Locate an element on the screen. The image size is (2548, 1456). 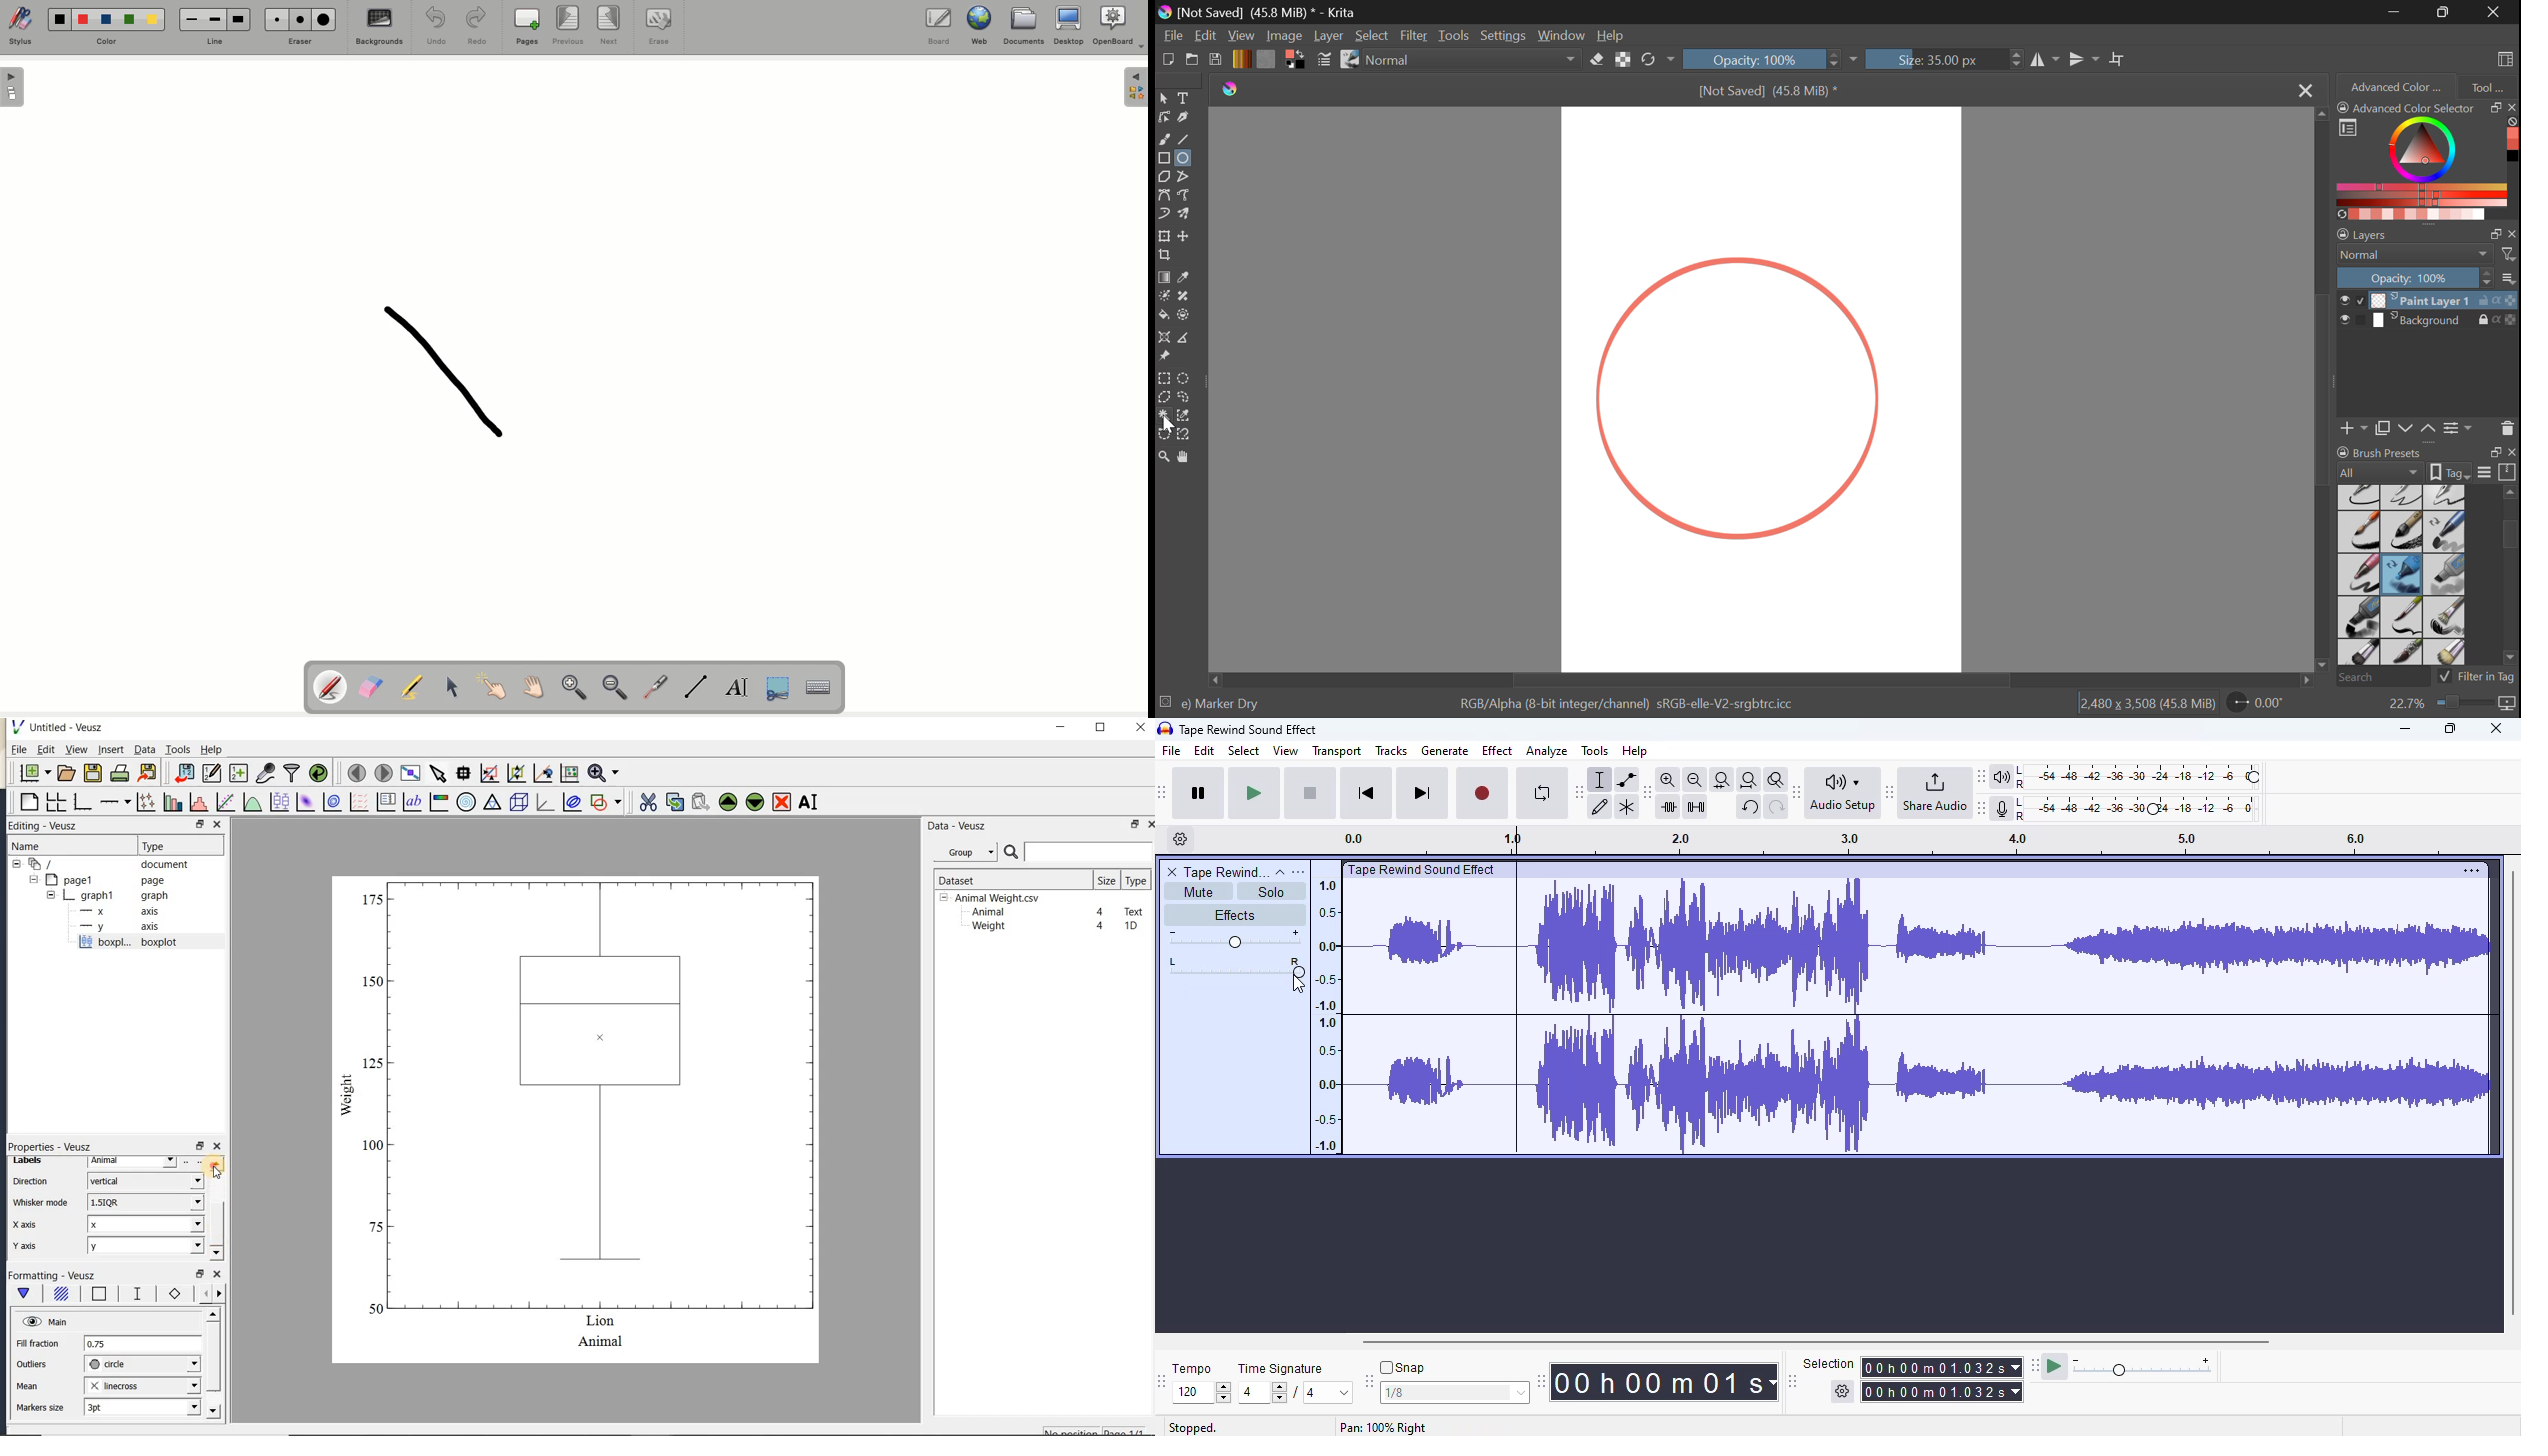
4/4 is located at coordinates (1292, 1392).